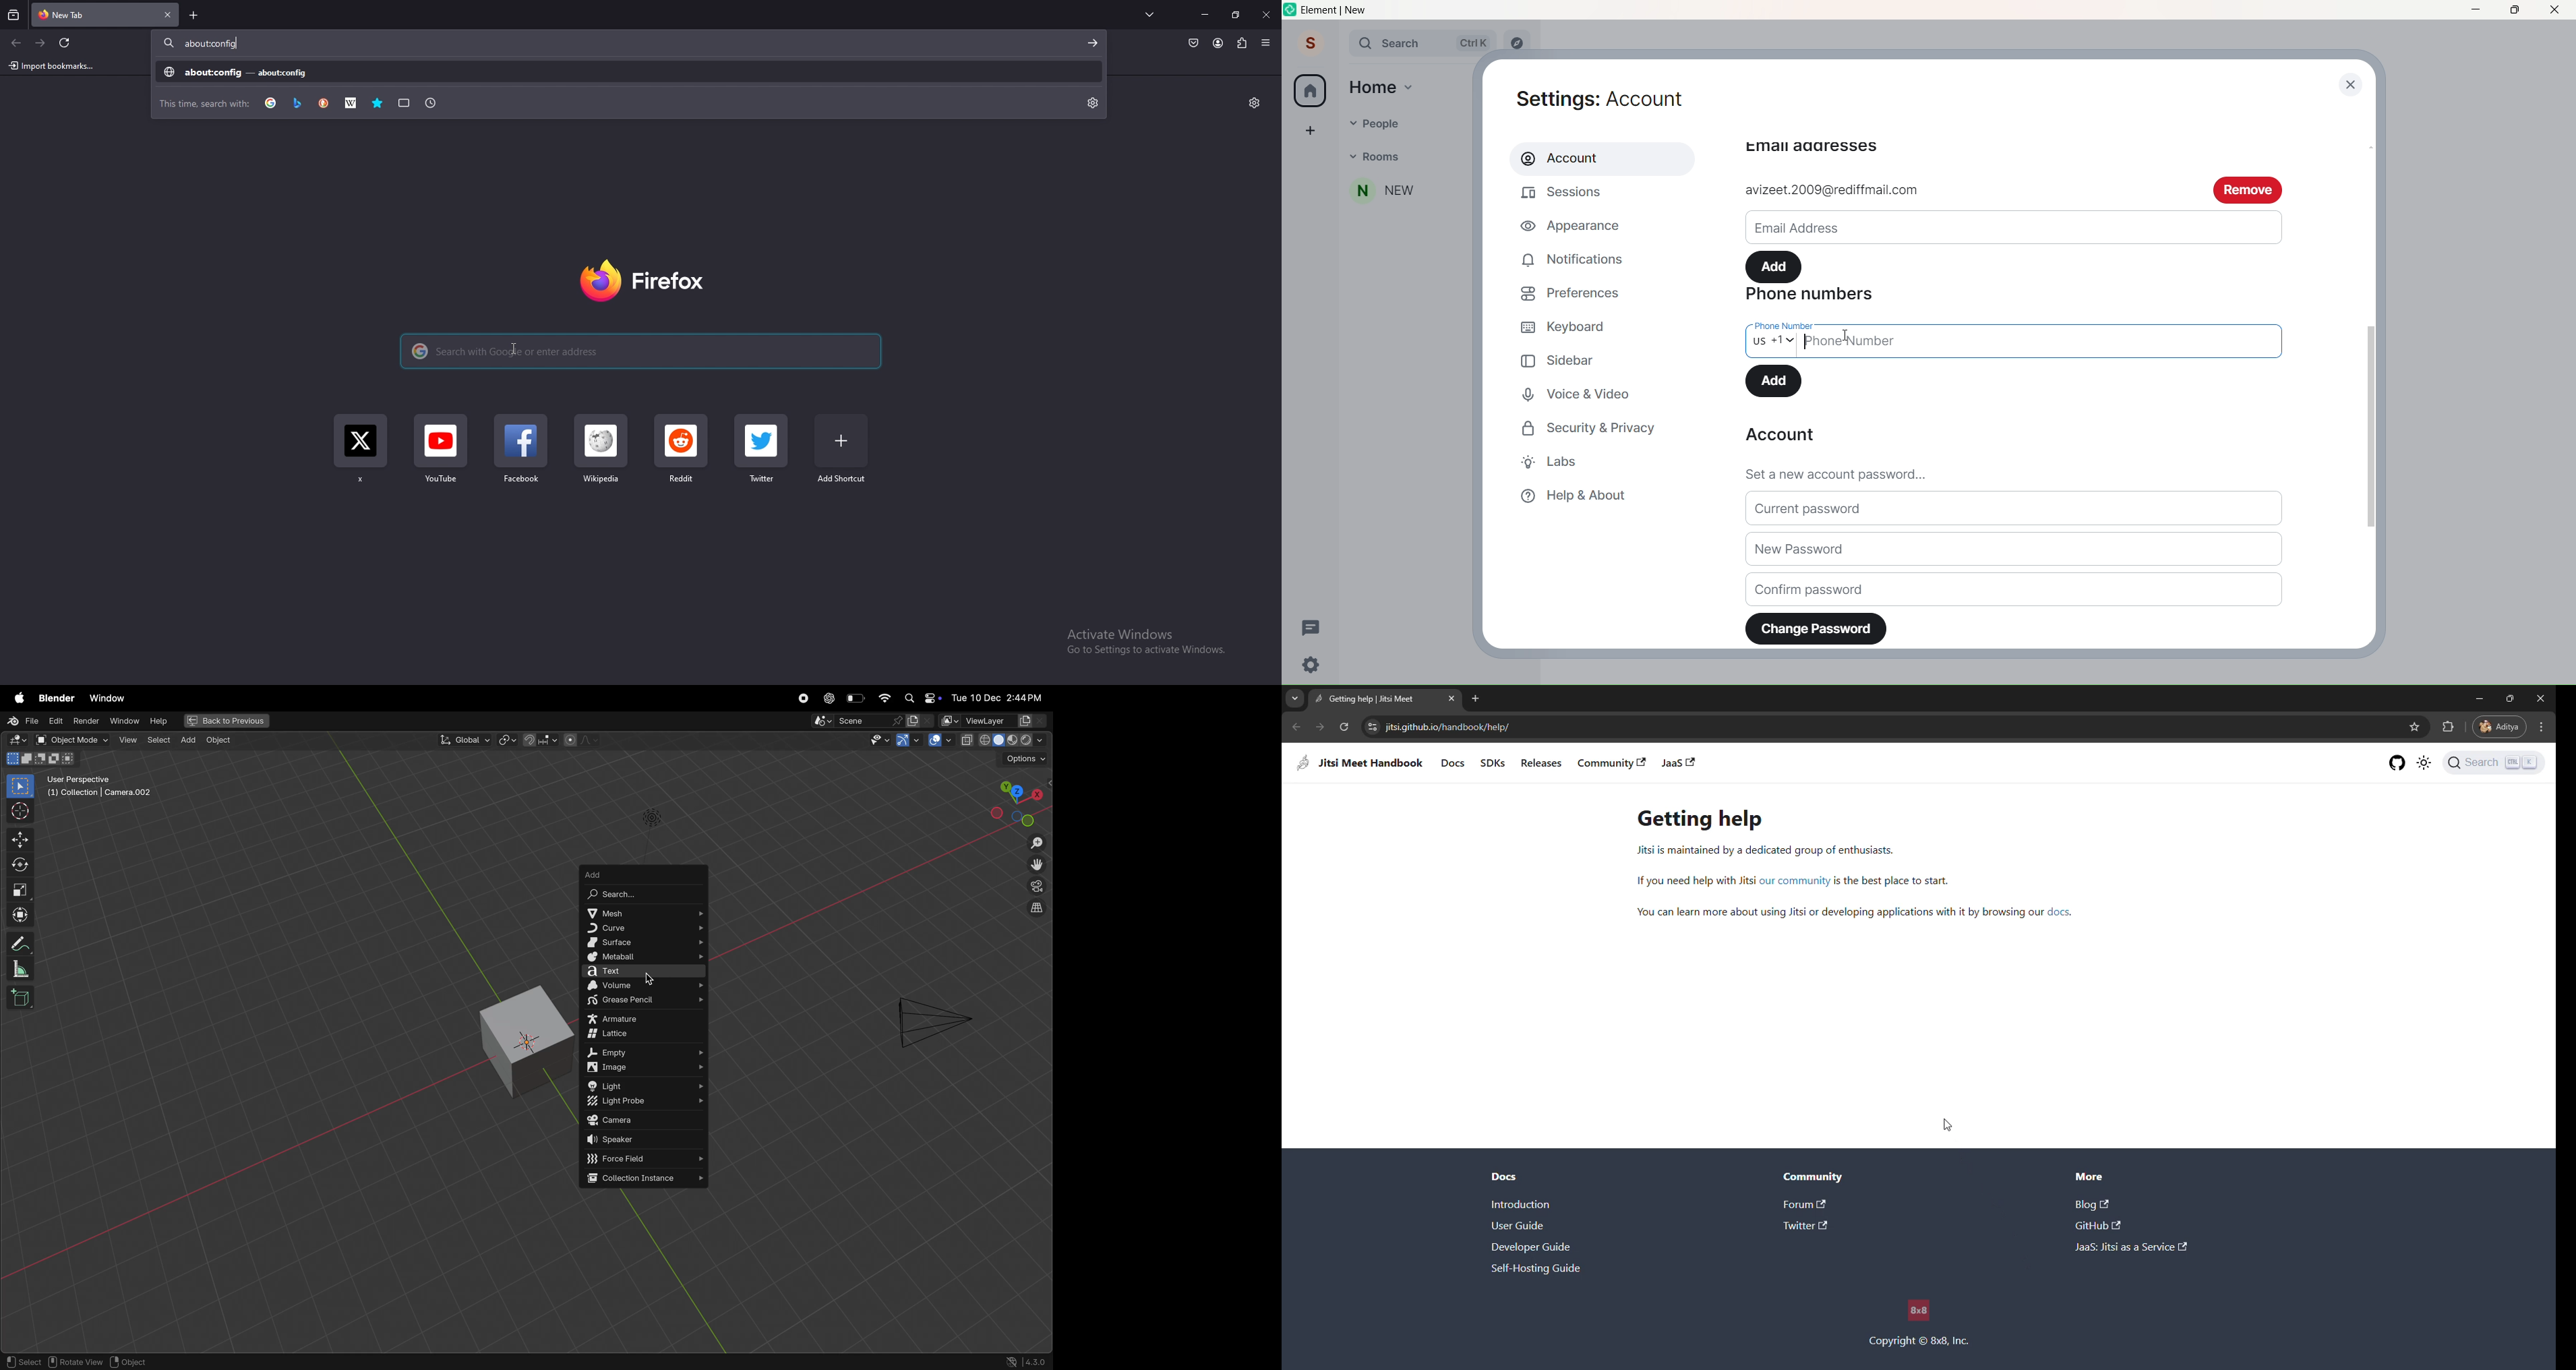 The image size is (2576, 1372). Describe the element at coordinates (1576, 292) in the screenshot. I see `Preferences` at that location.